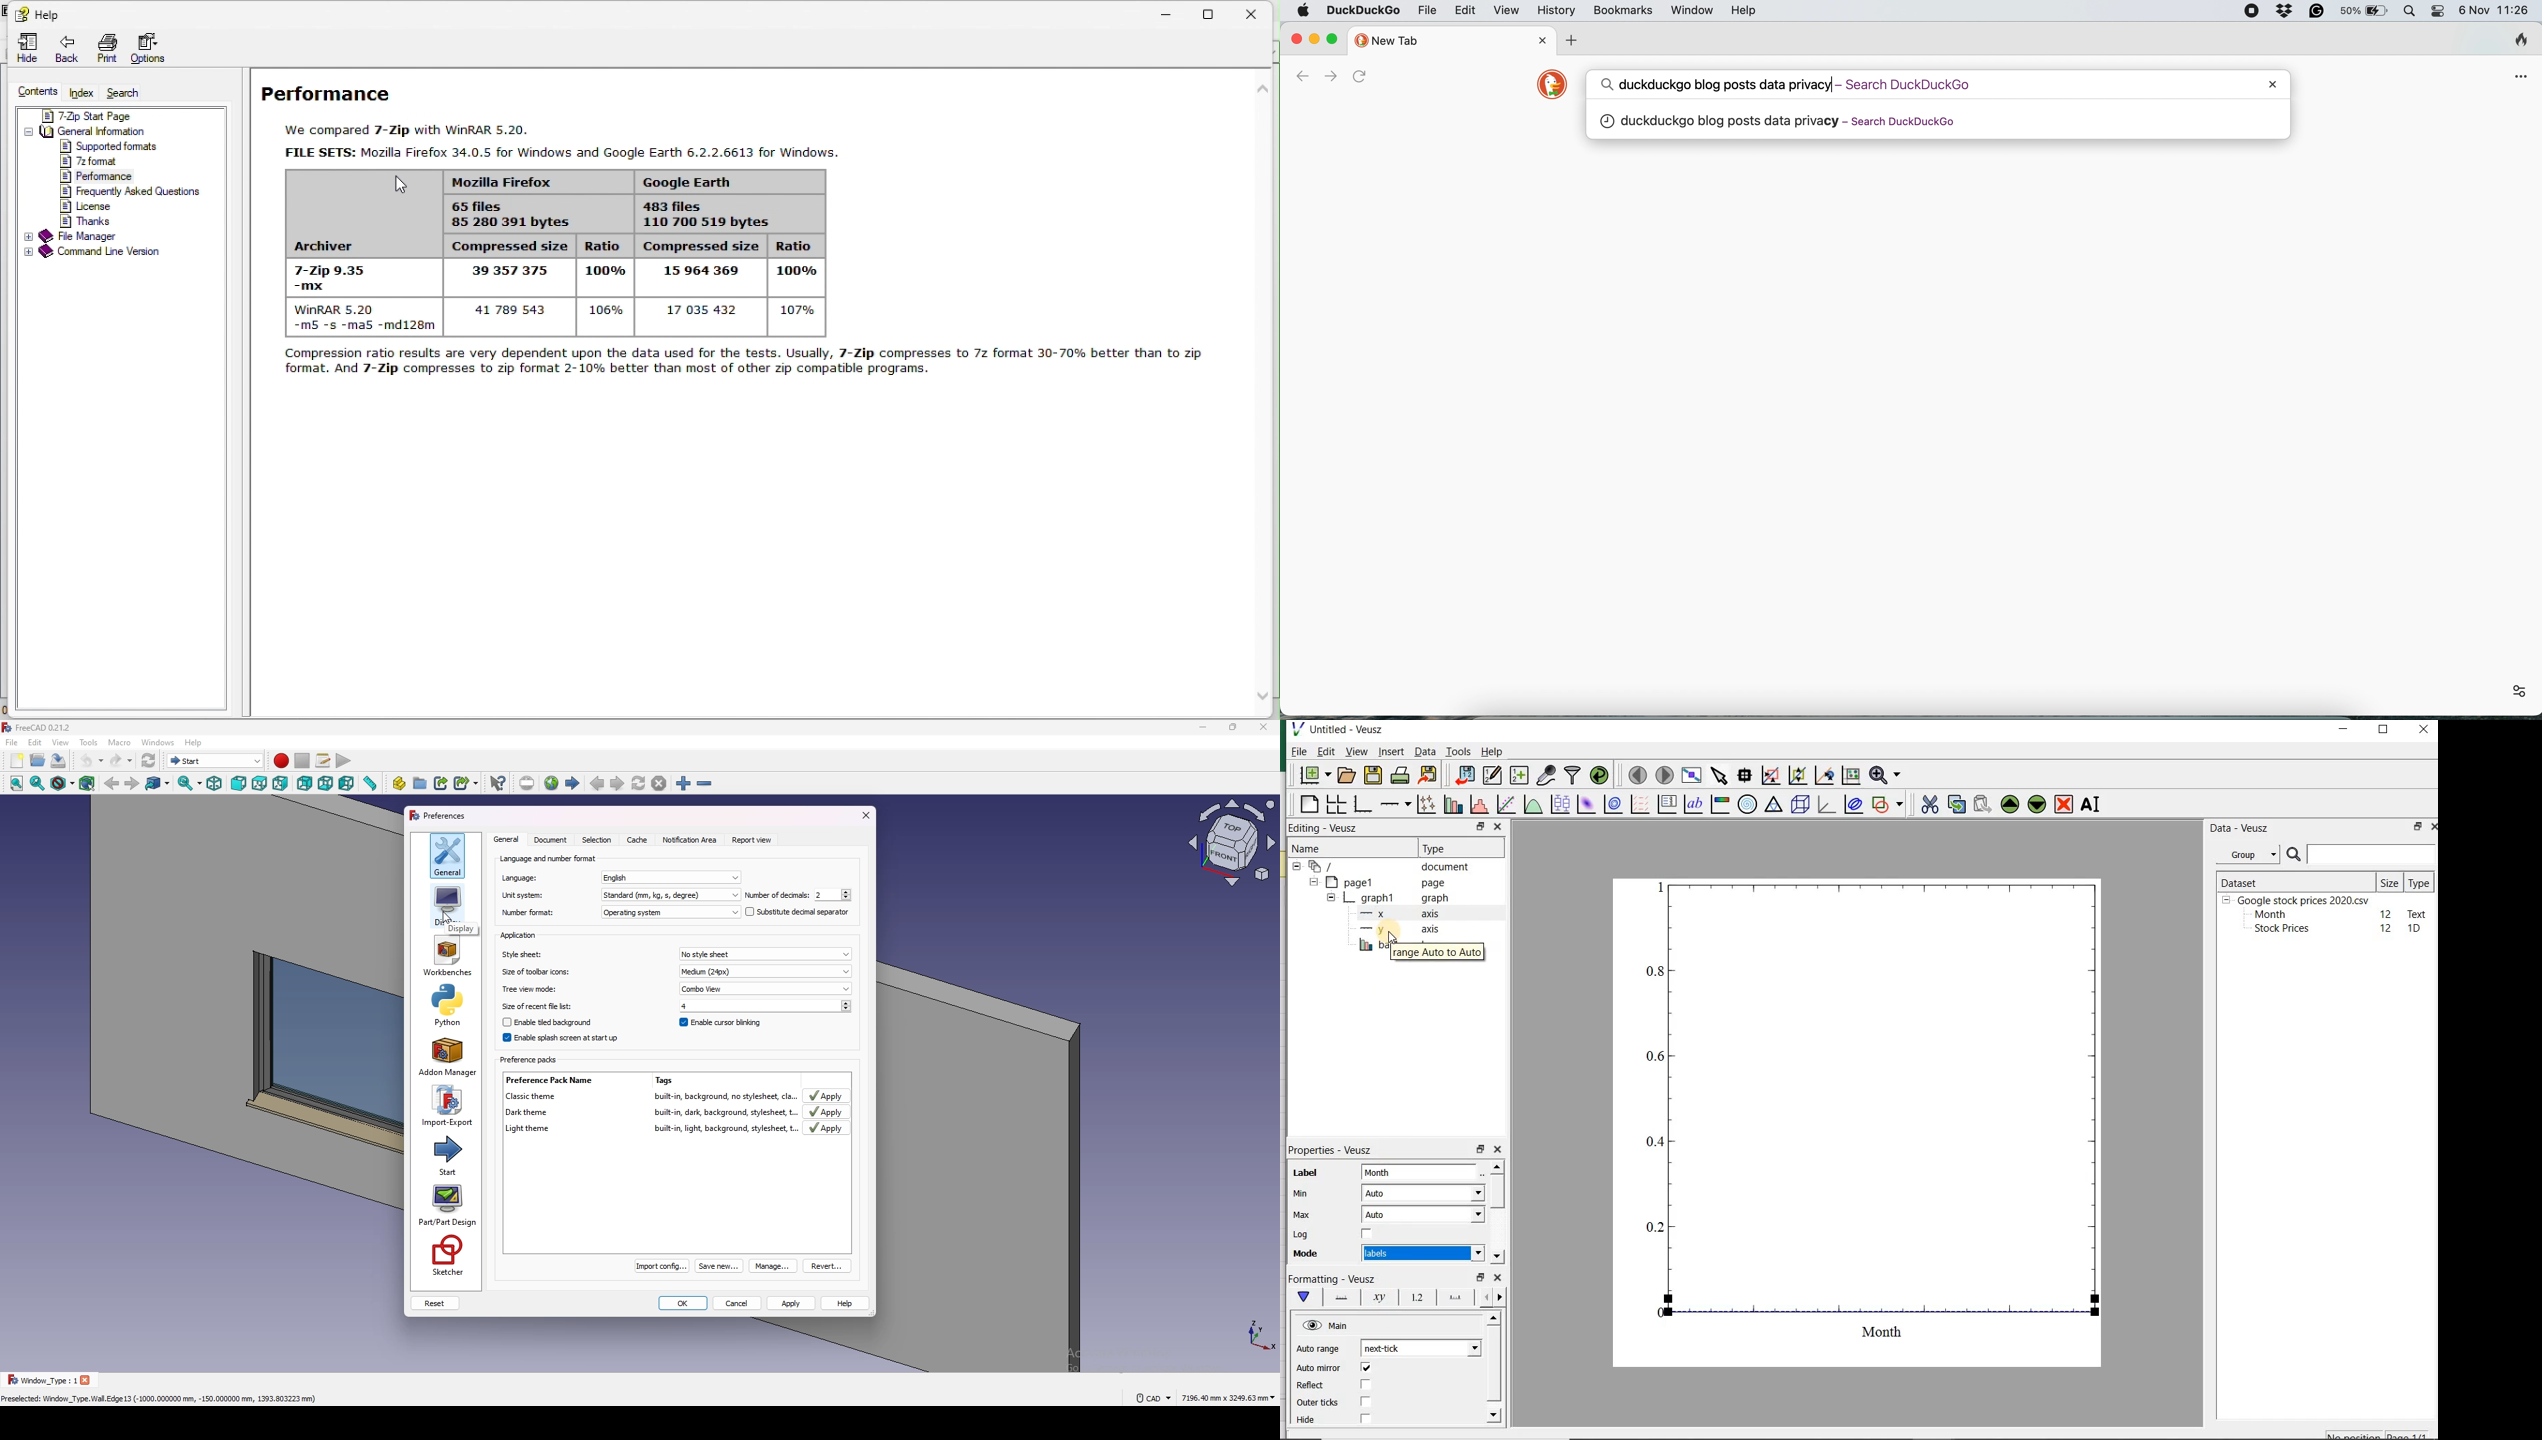 Image resolution: width=2548 pixels, height=1456 pixels. Describe the element at coordinates (113, 131) in the screenshot. I see `General information supported` at that location.